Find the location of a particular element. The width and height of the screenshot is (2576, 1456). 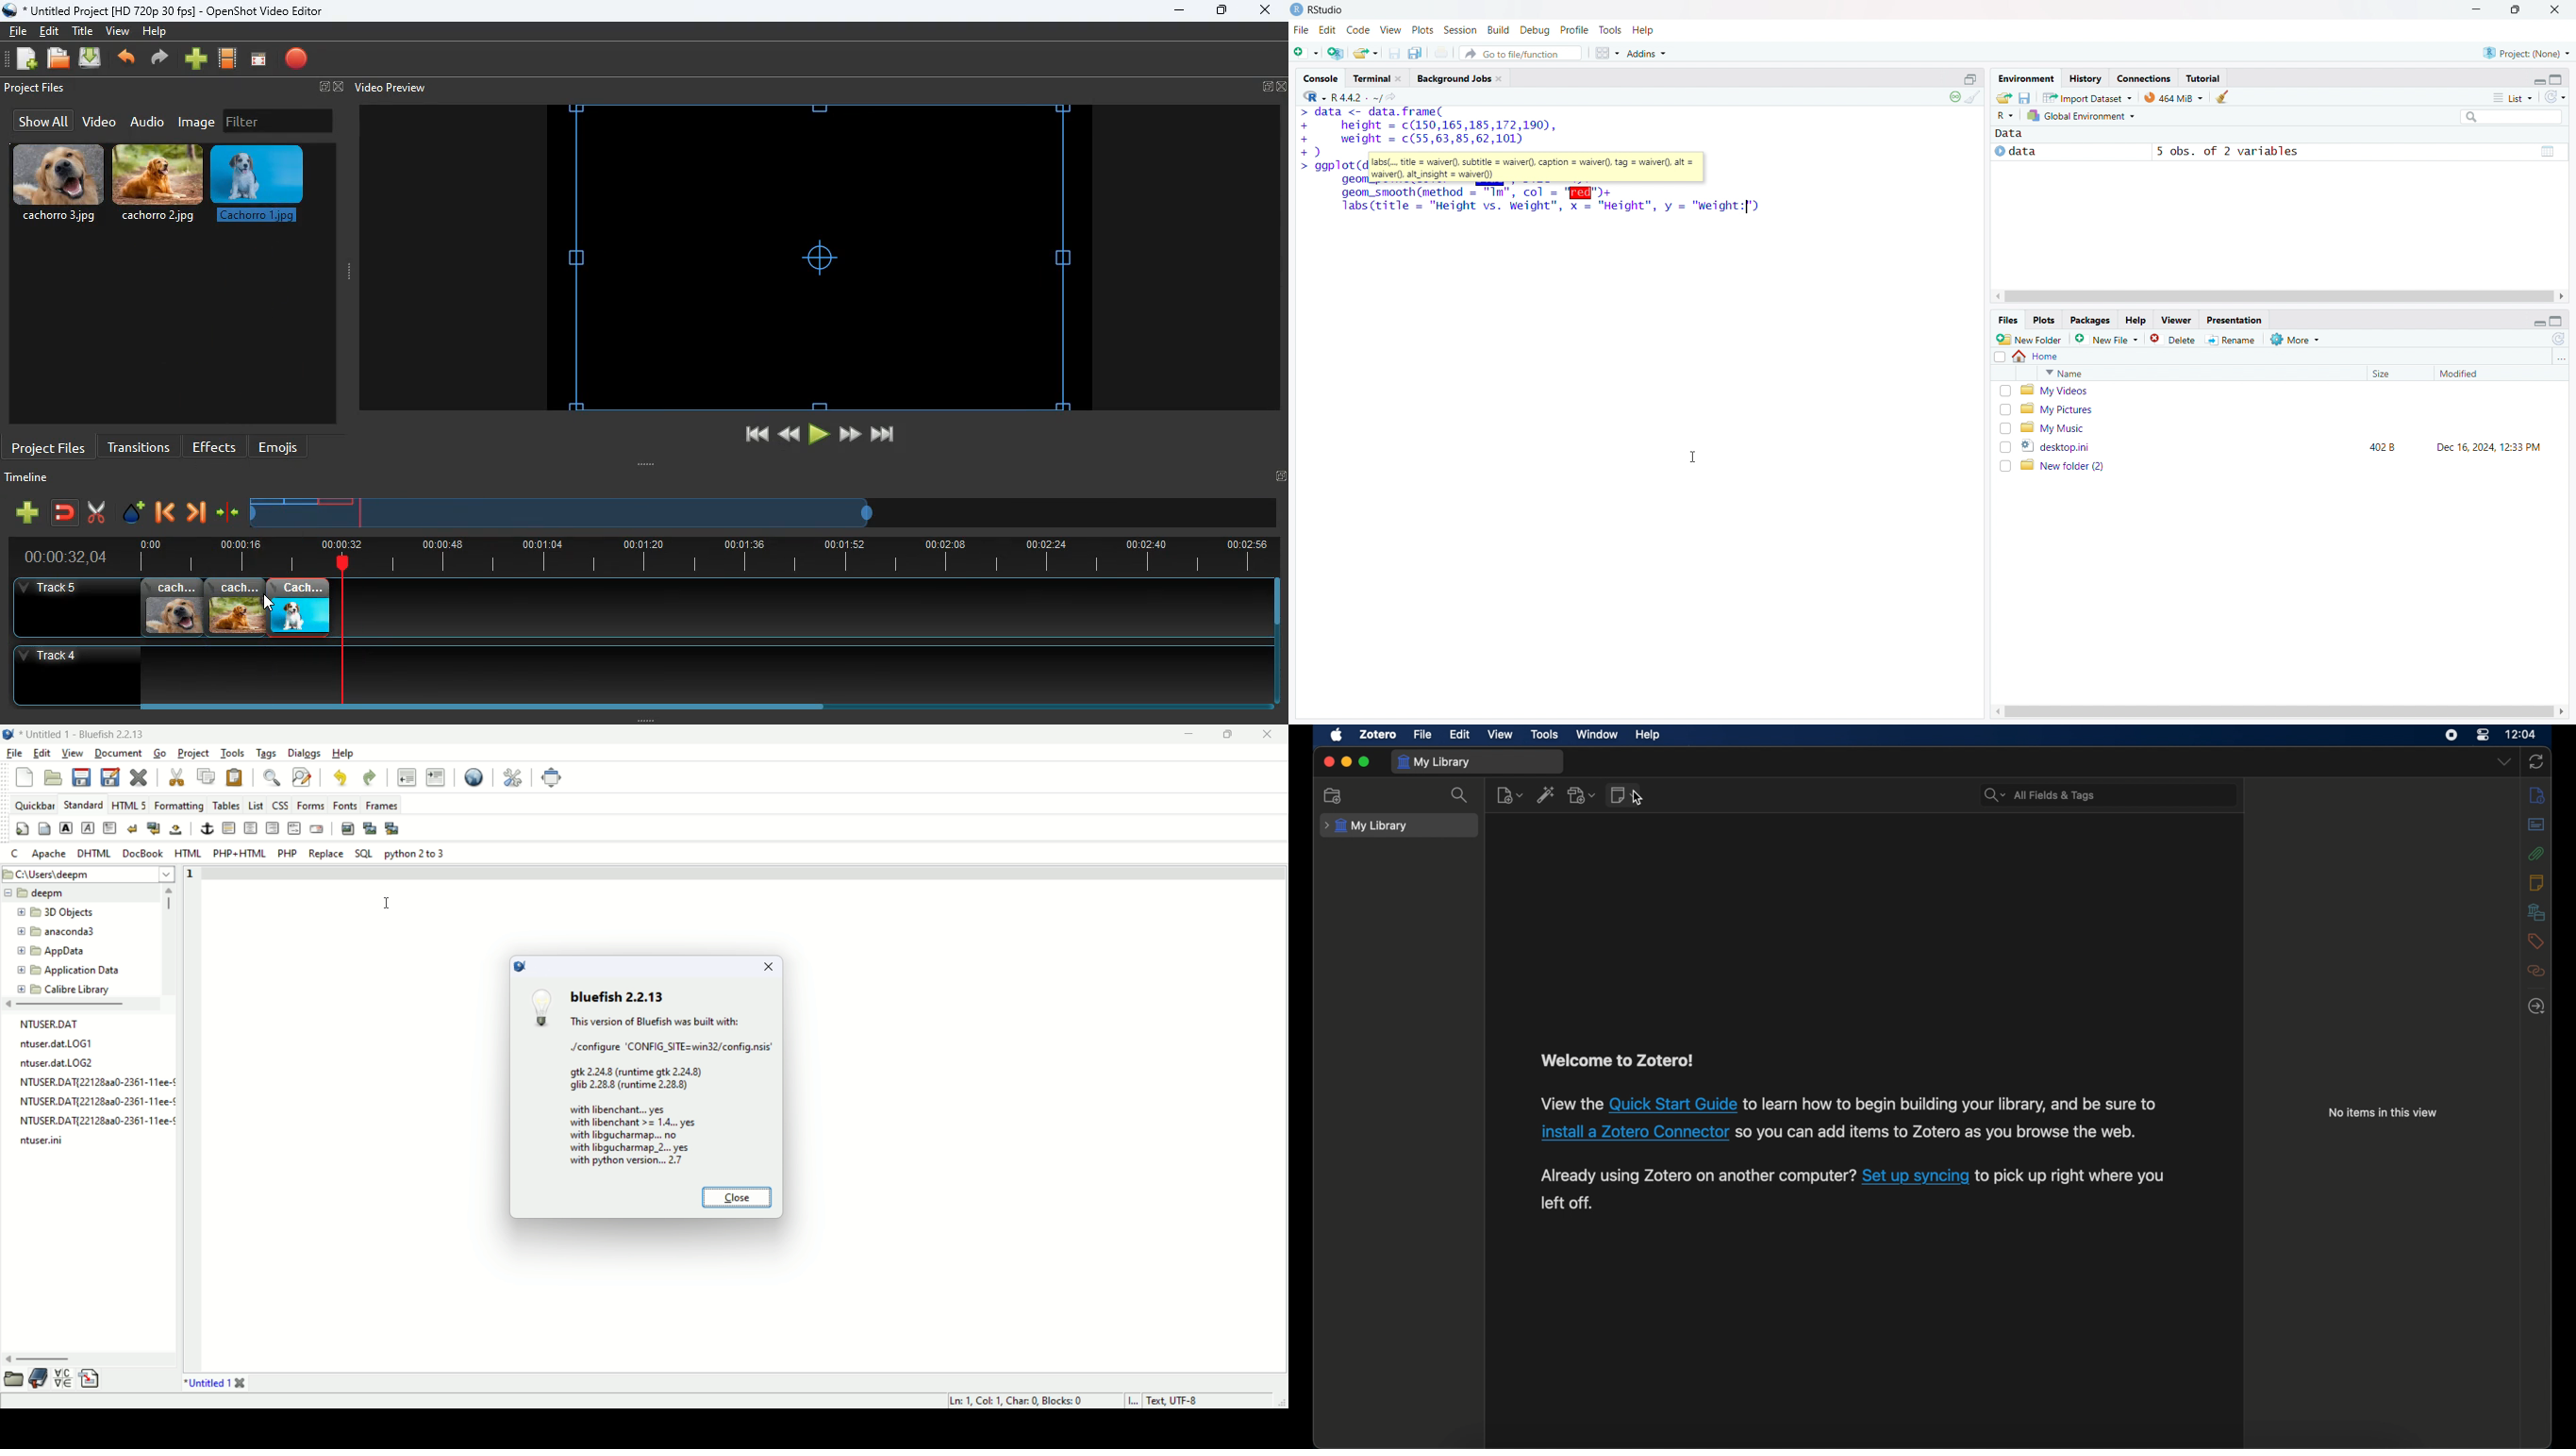

python 2 to 3 is located at coordinates (415, 855).